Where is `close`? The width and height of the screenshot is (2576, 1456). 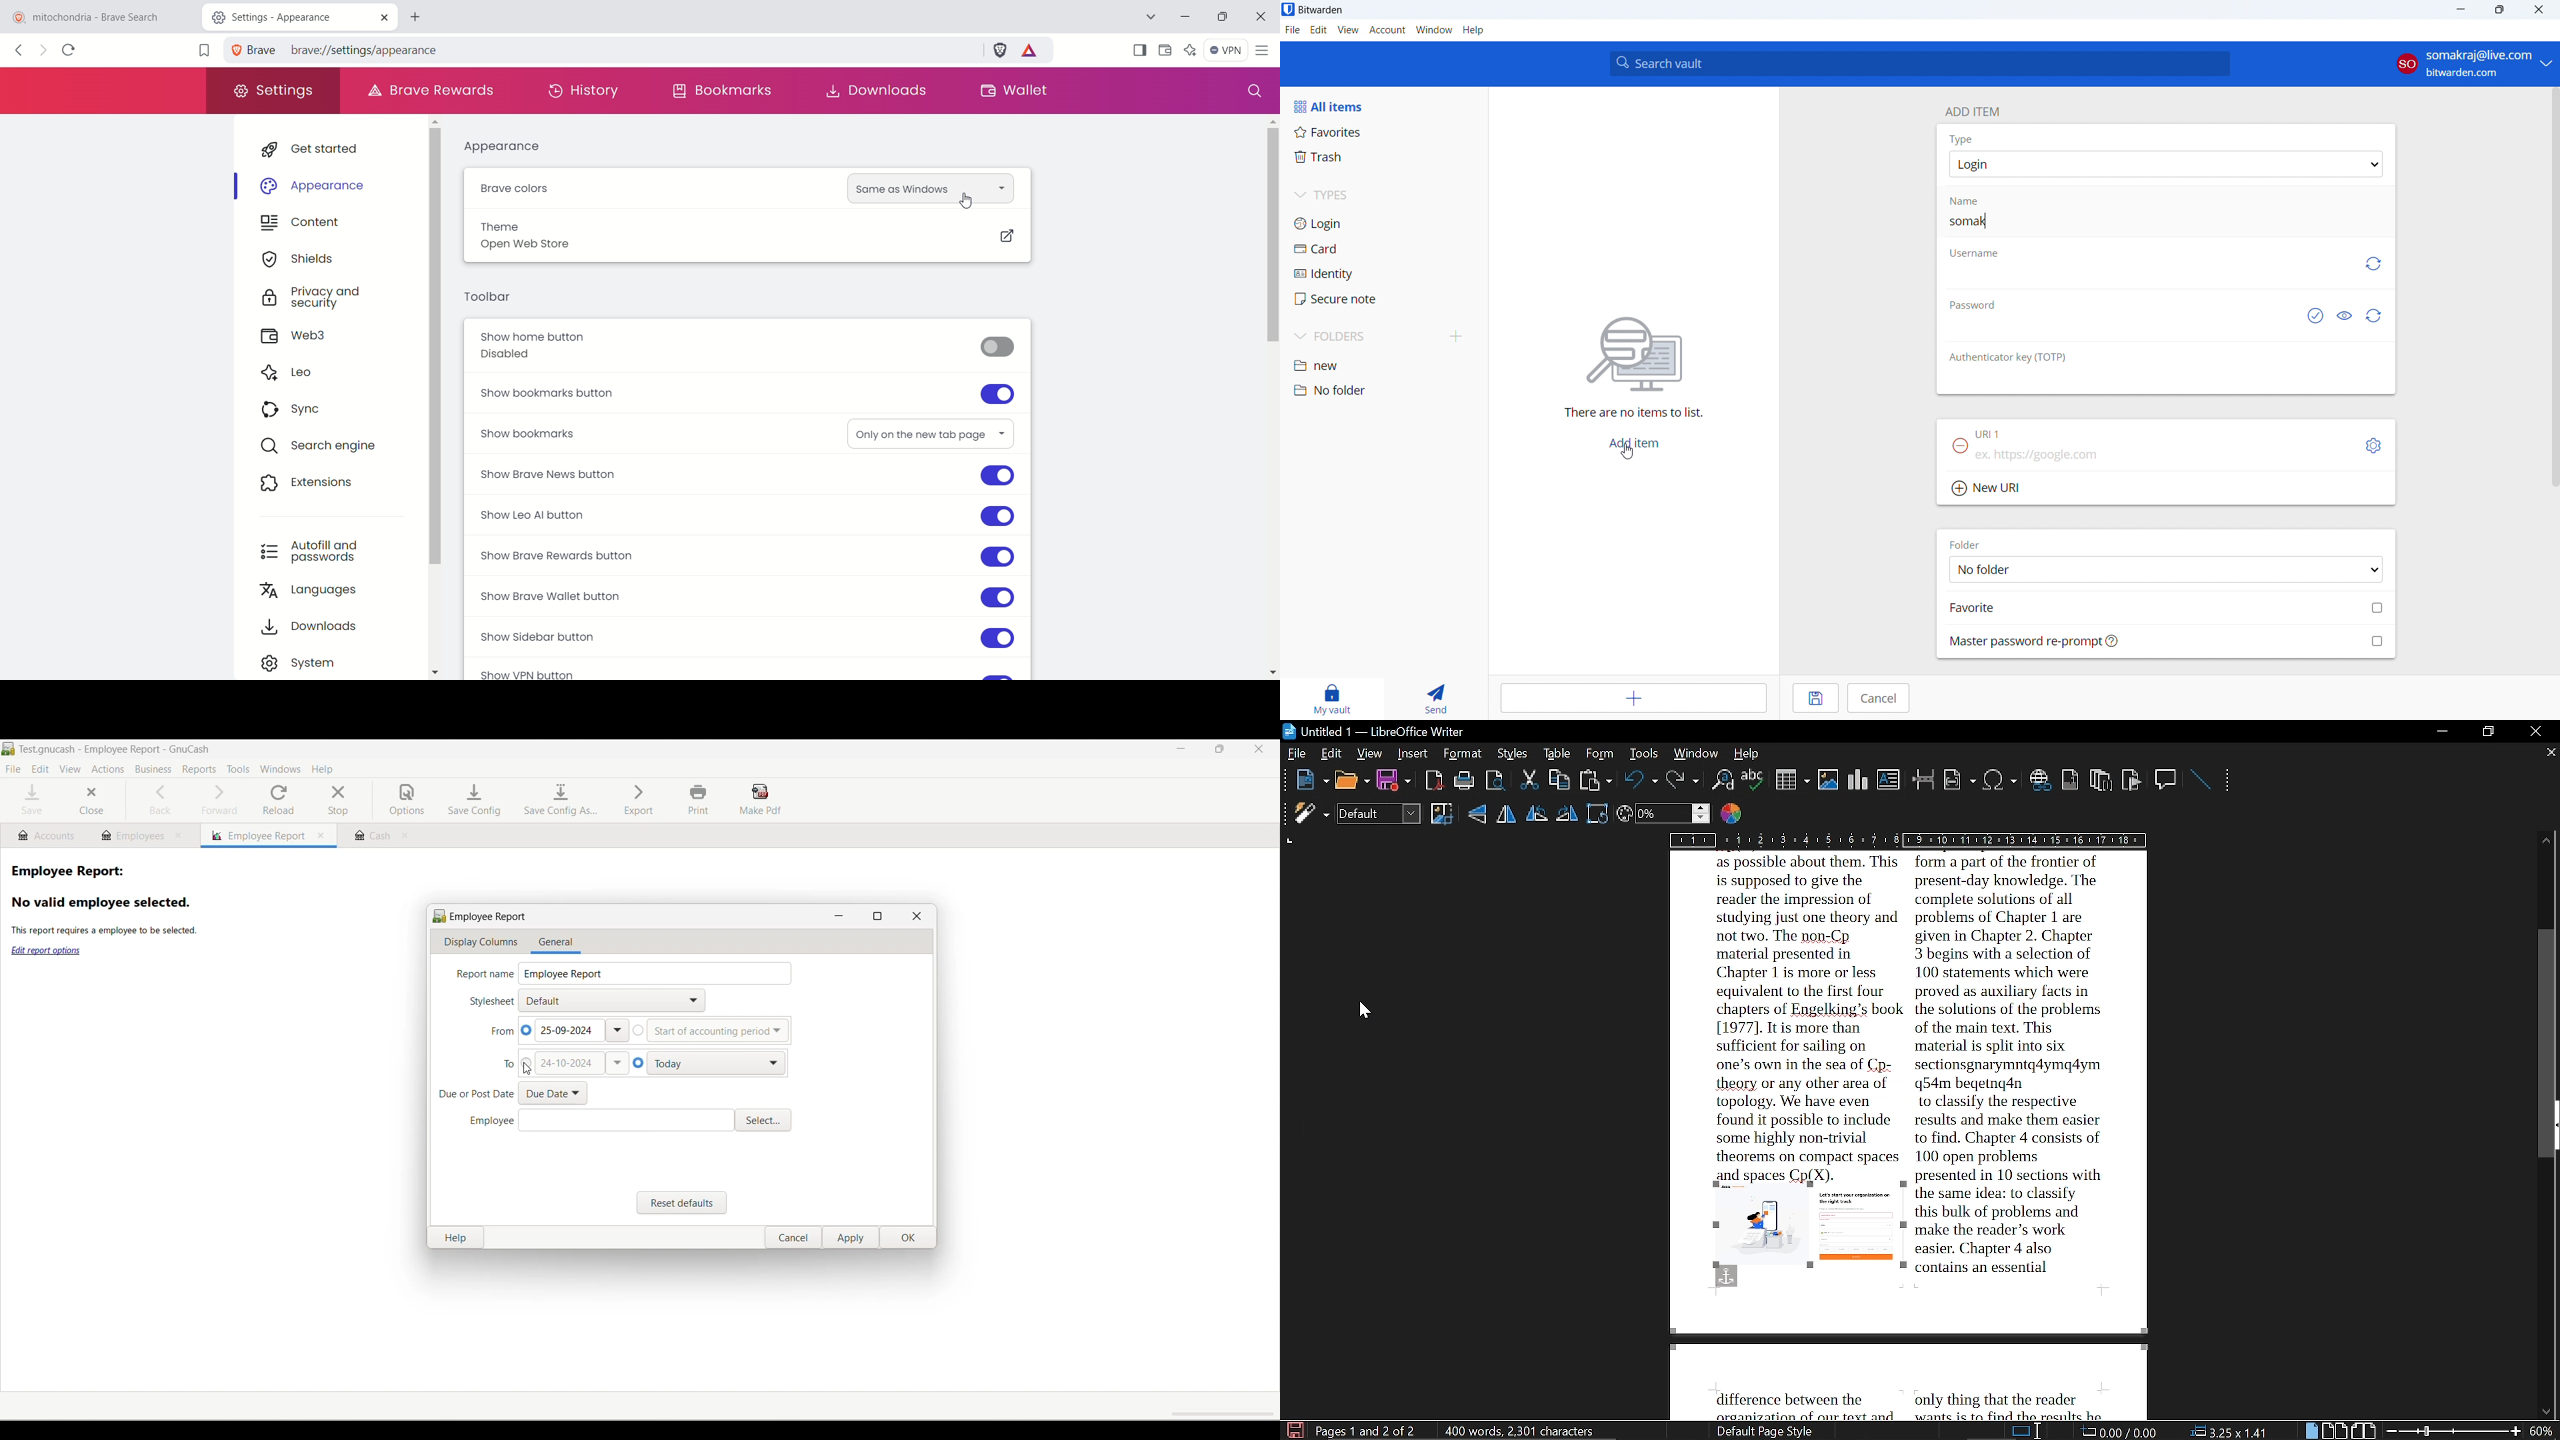
close is located at coordinates (1264, 13).